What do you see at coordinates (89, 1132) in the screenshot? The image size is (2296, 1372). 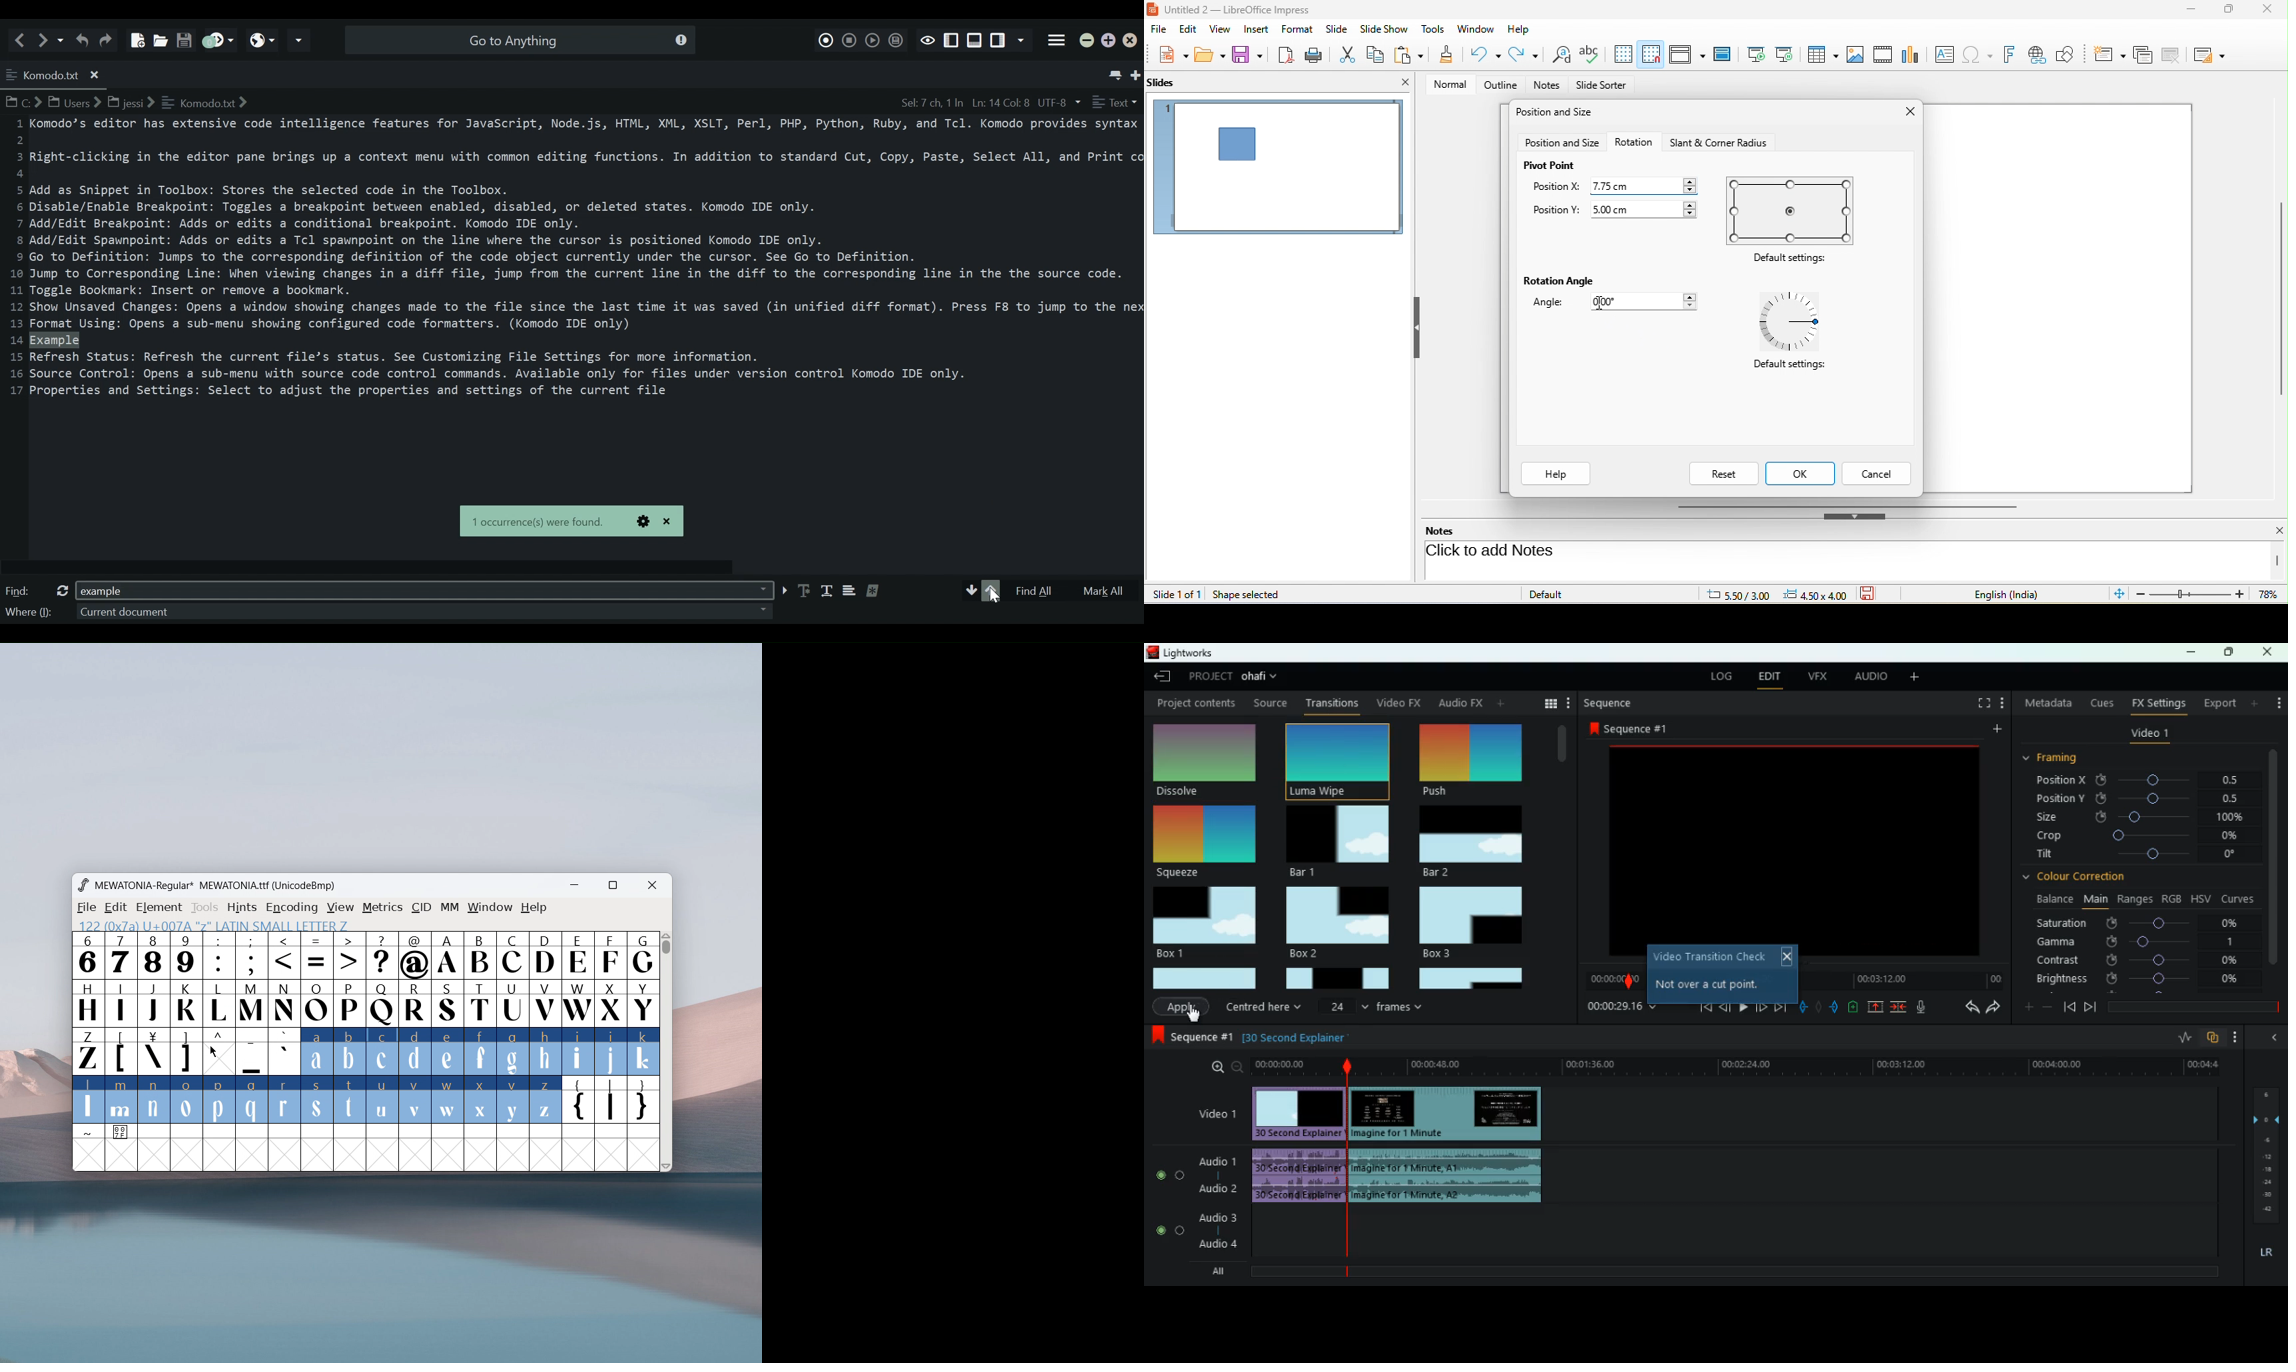 I see `~` at bounding box center [89, 1132].